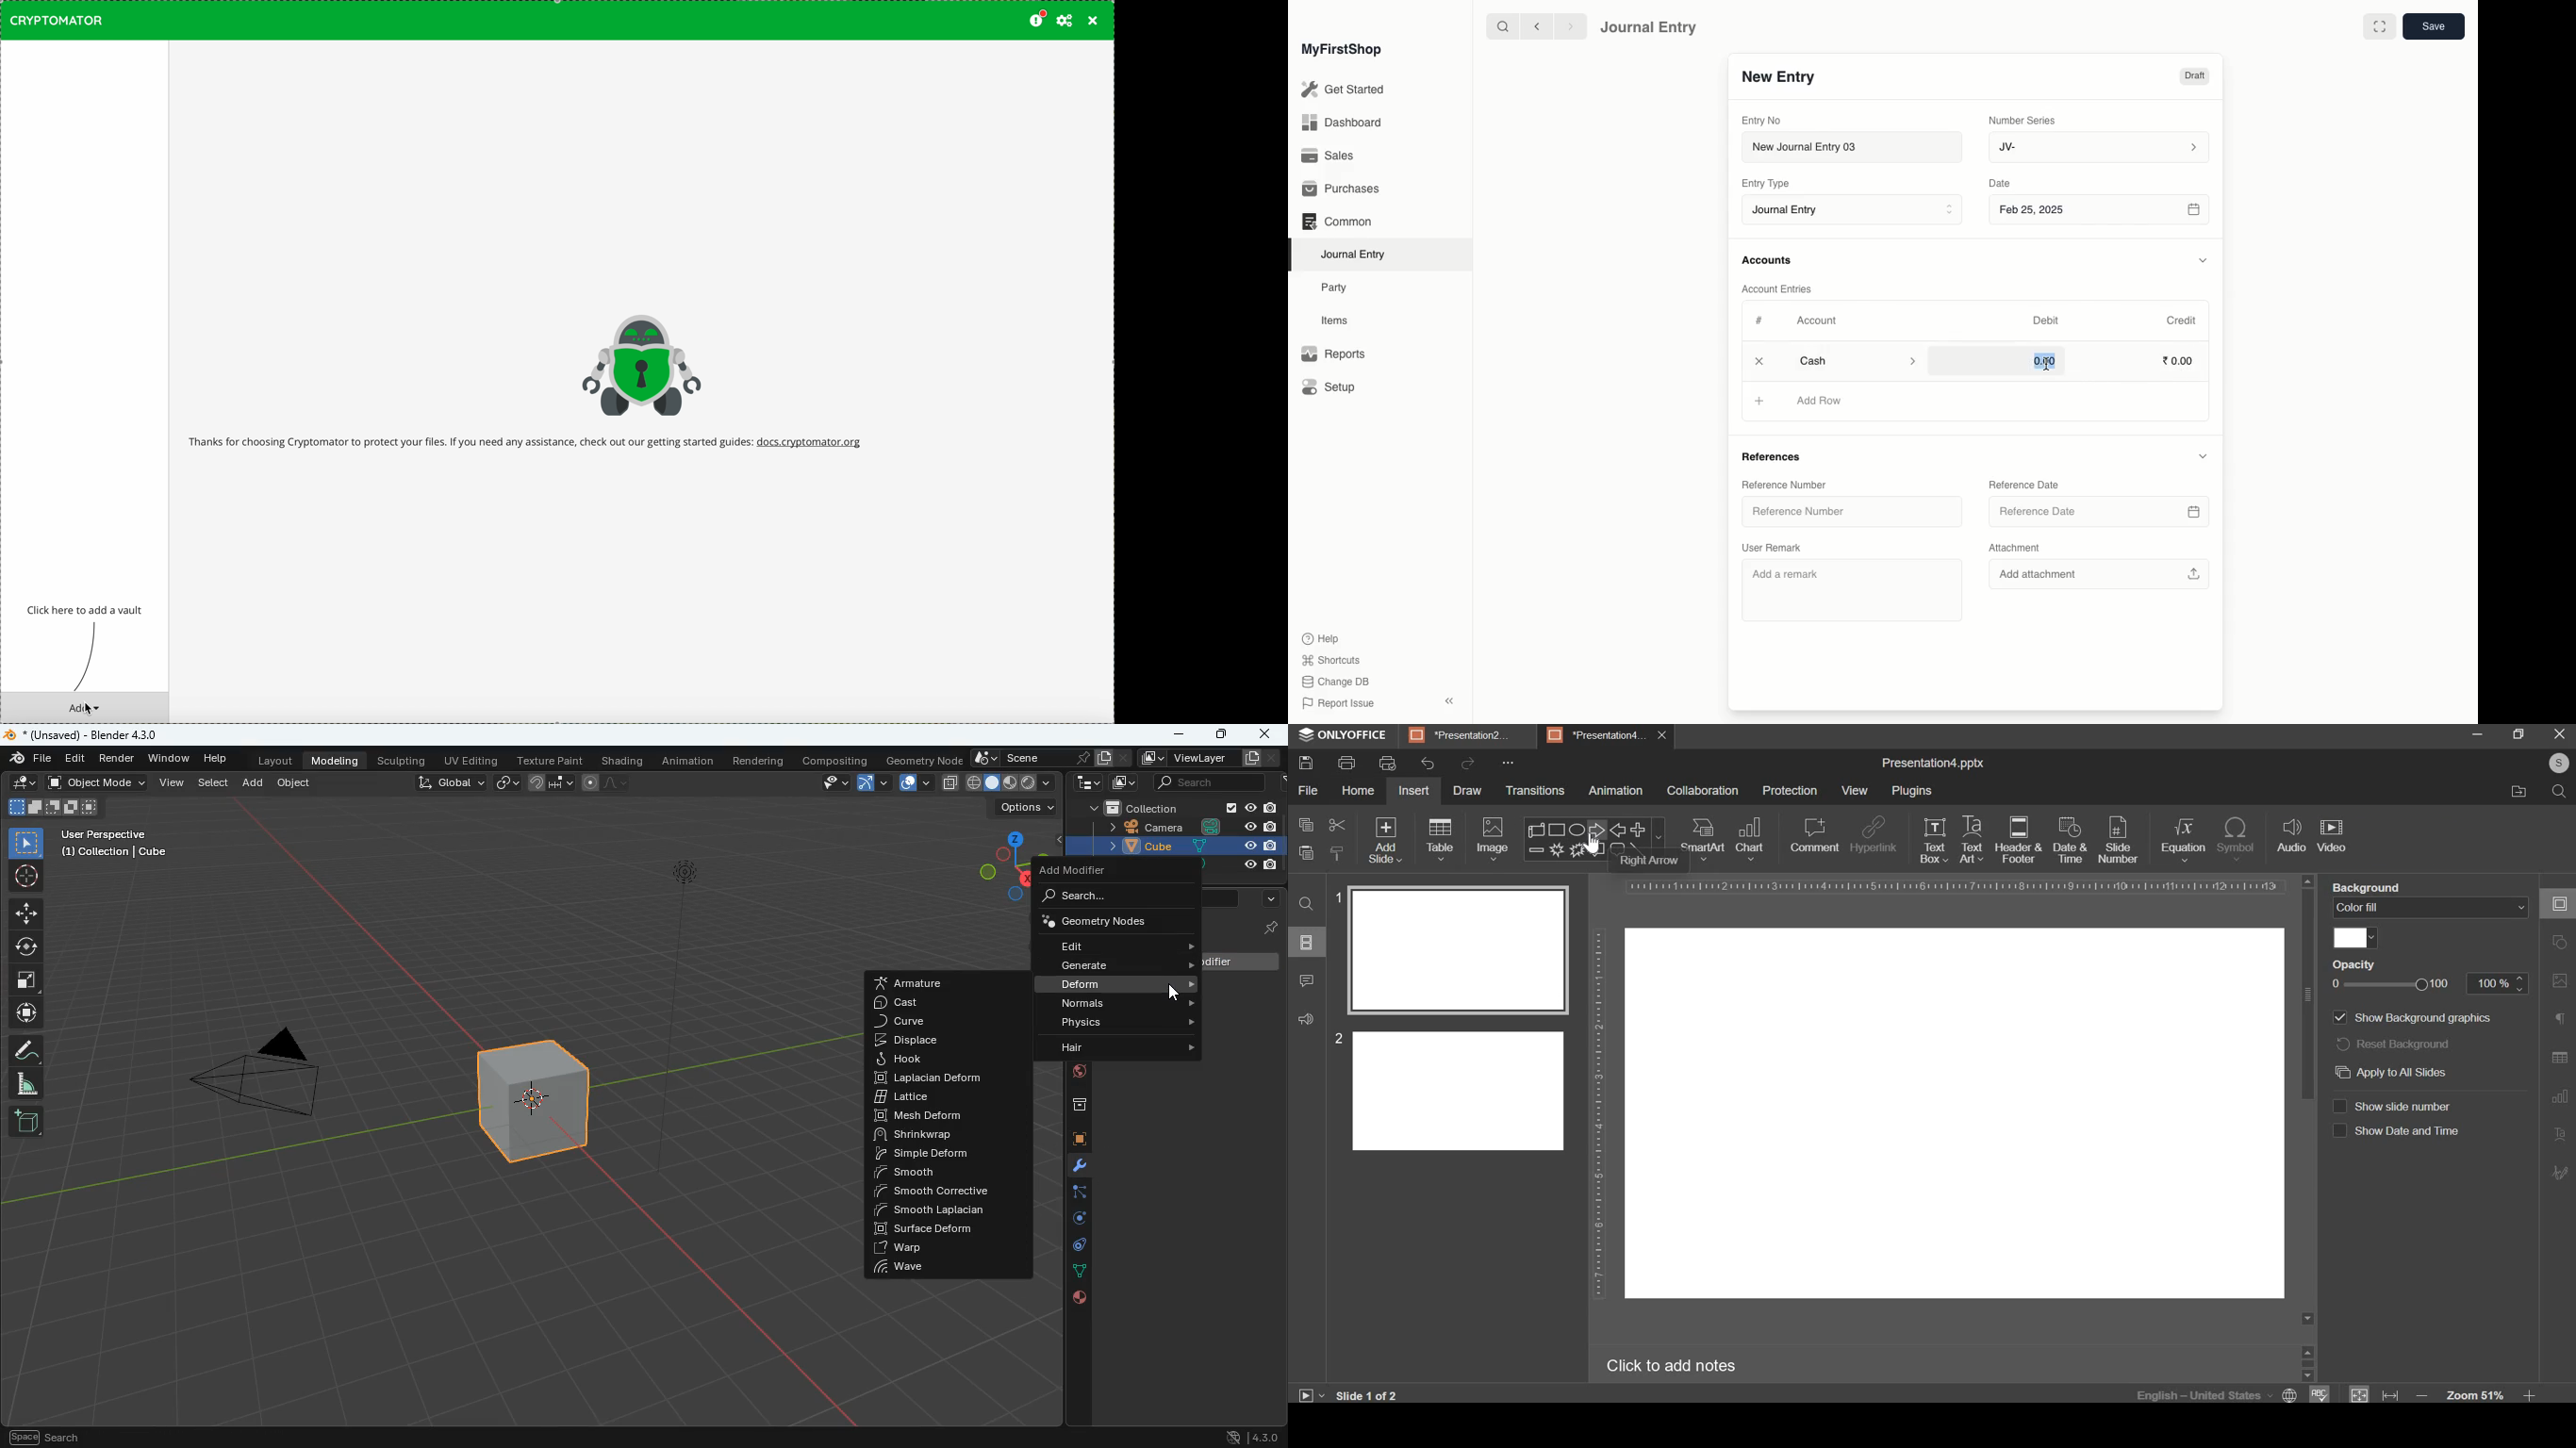  What do you see at coordinates (504, 782) in the screenshot?
I see `link` at bounding box center [504, 782].